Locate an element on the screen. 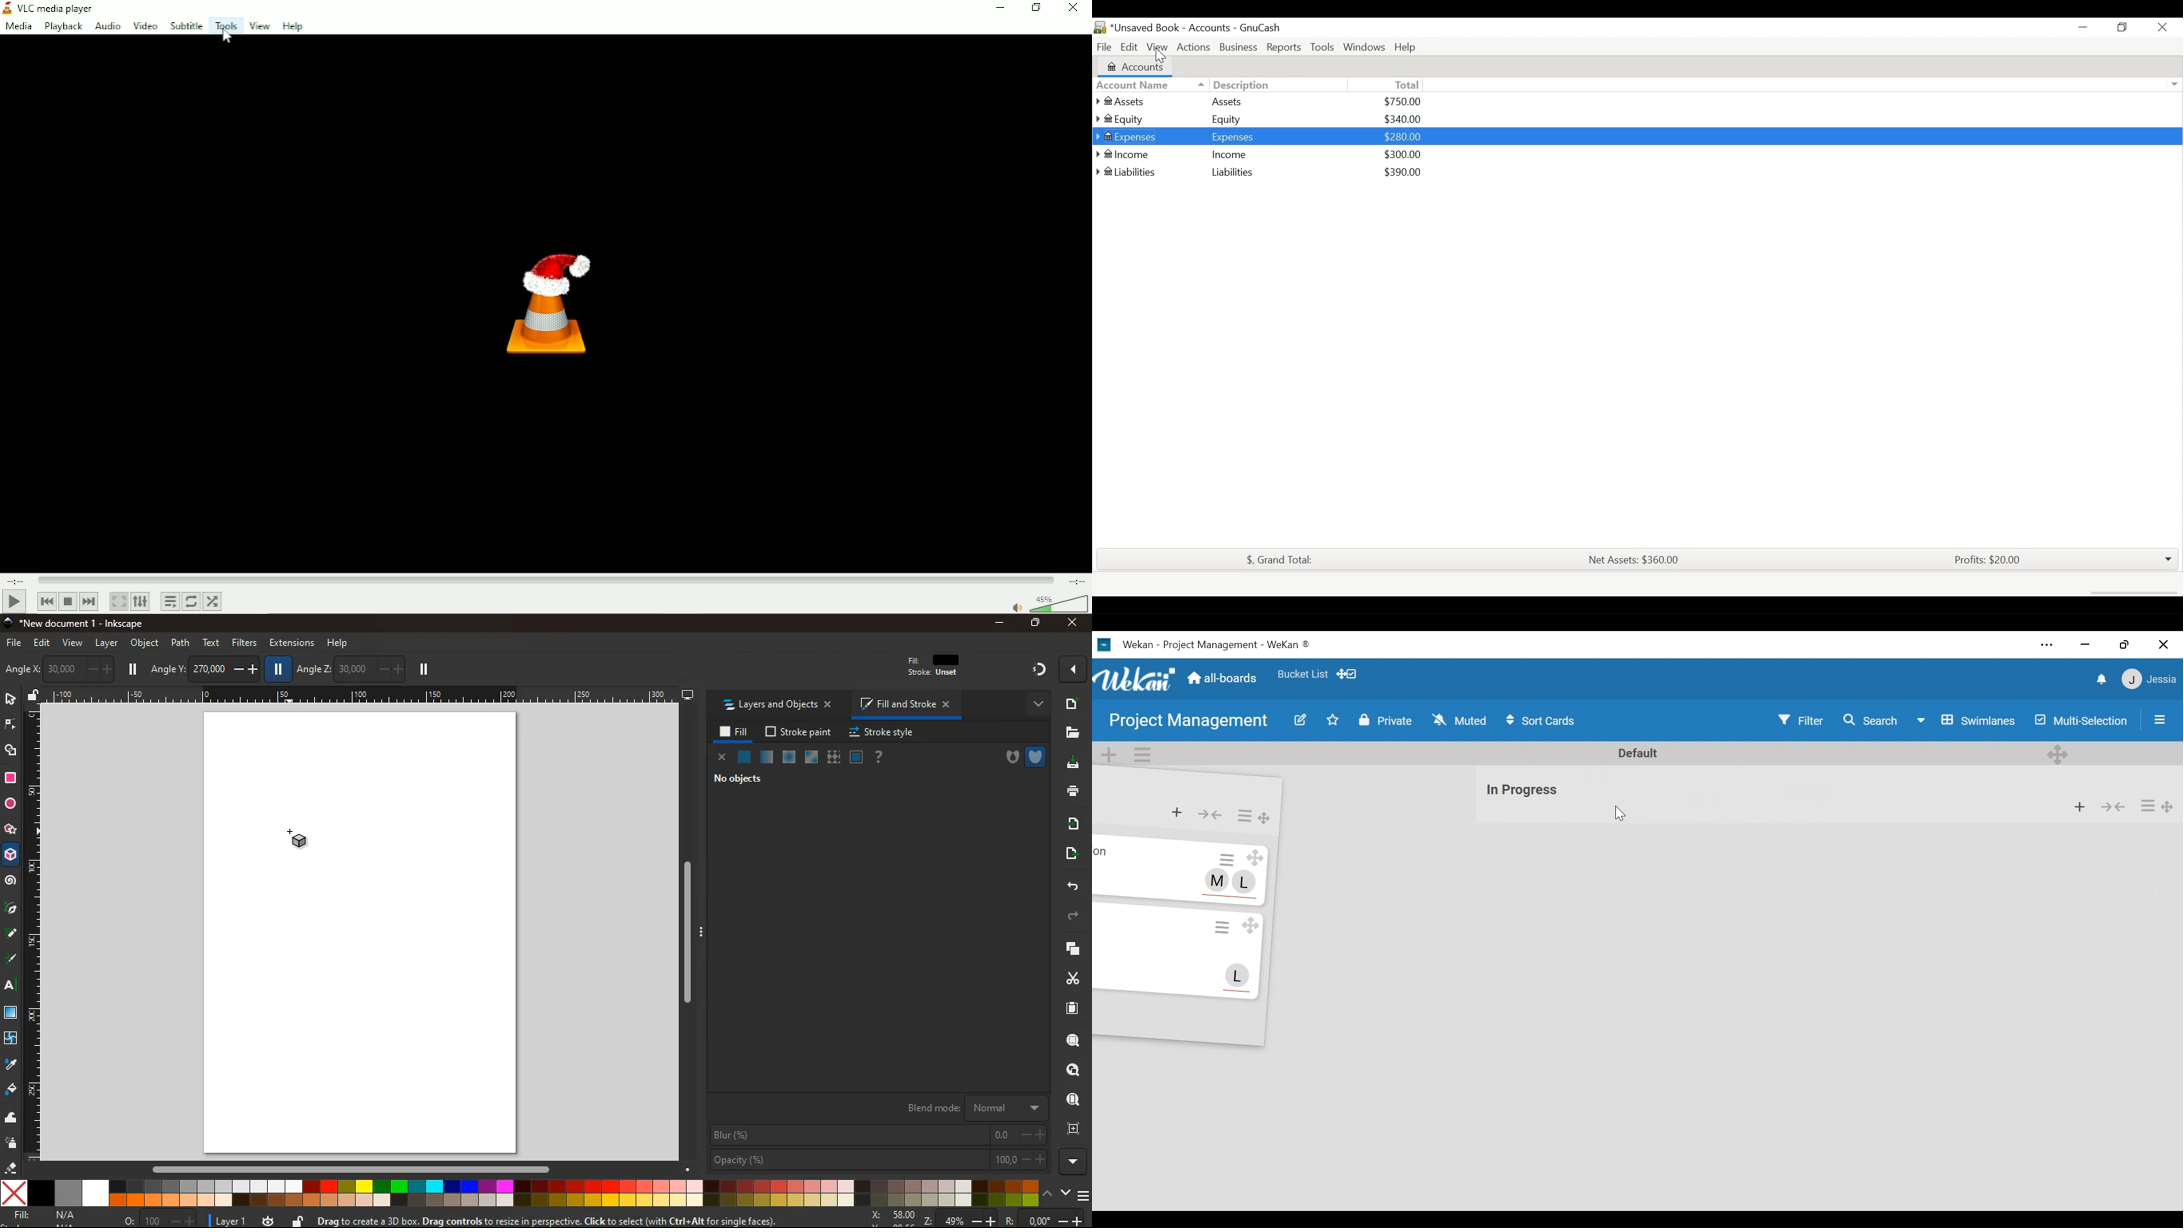  liabilities is located at coordinates (1132, 172).